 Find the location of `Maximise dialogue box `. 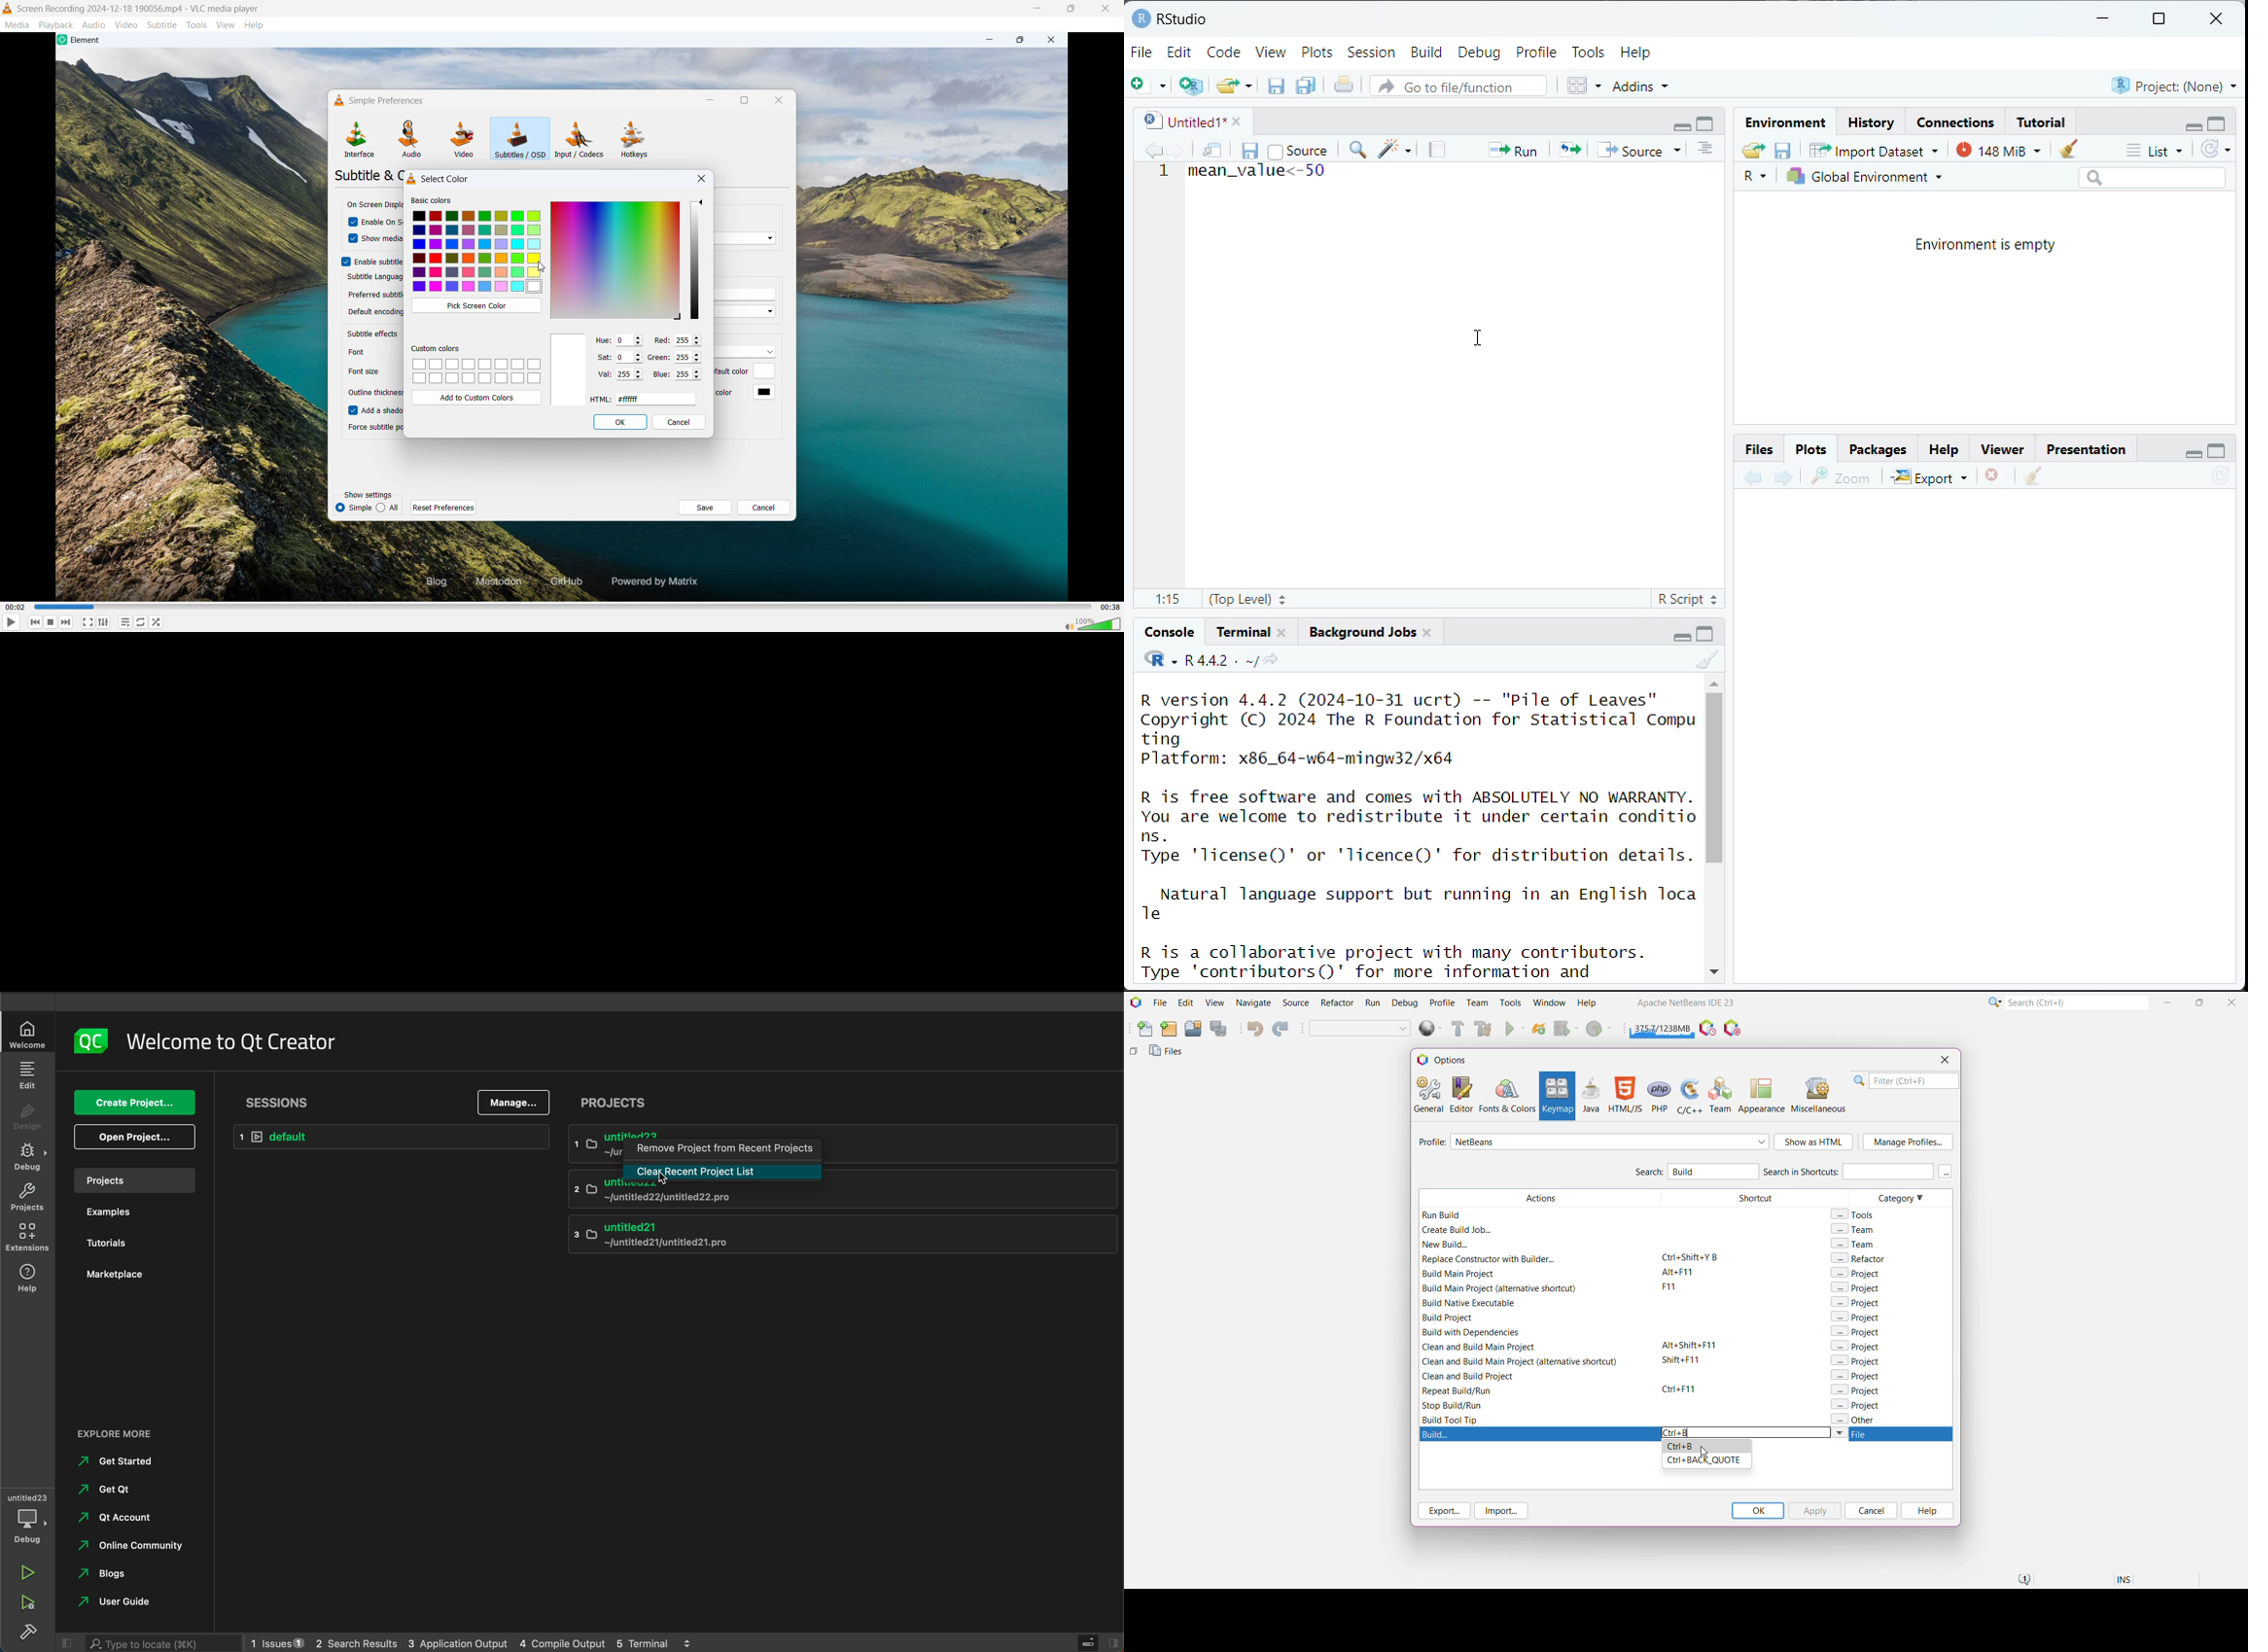

Maximise dialogue box  is located at coordinates (745, 100).